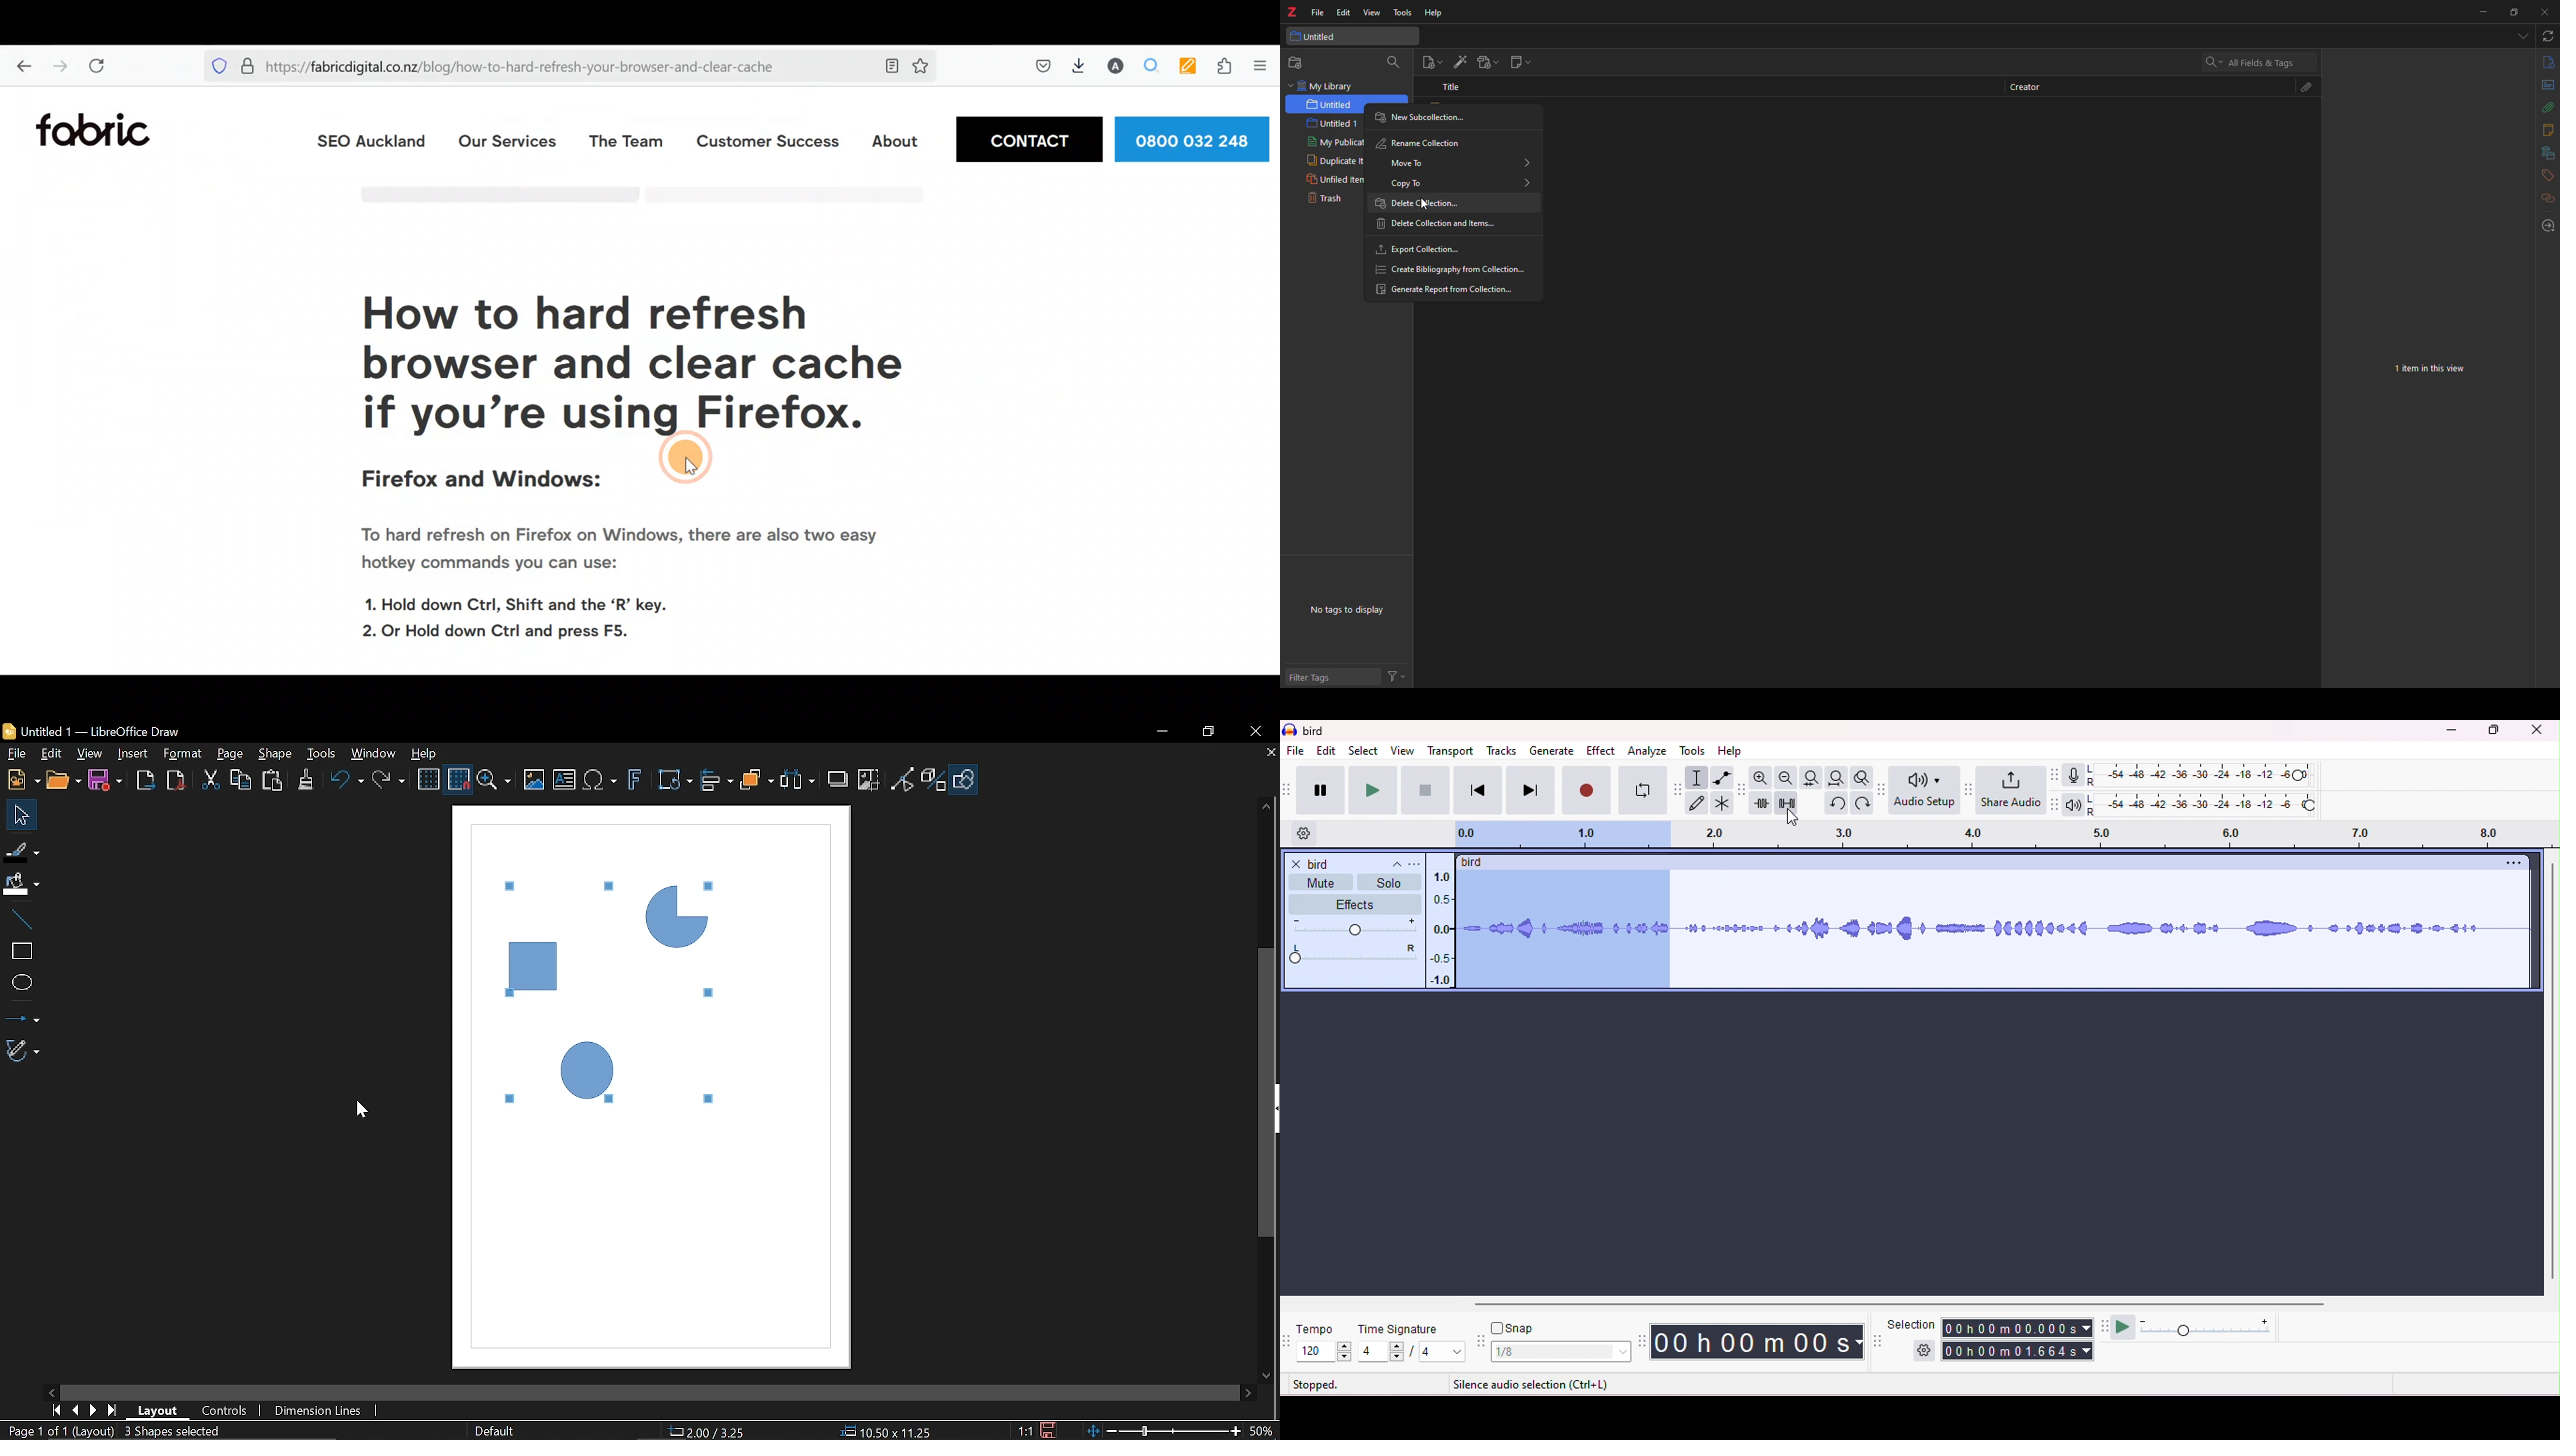  Describe the element at coordinates (1764, 803) in the screenshot. I see `trim outside selection` at that location.